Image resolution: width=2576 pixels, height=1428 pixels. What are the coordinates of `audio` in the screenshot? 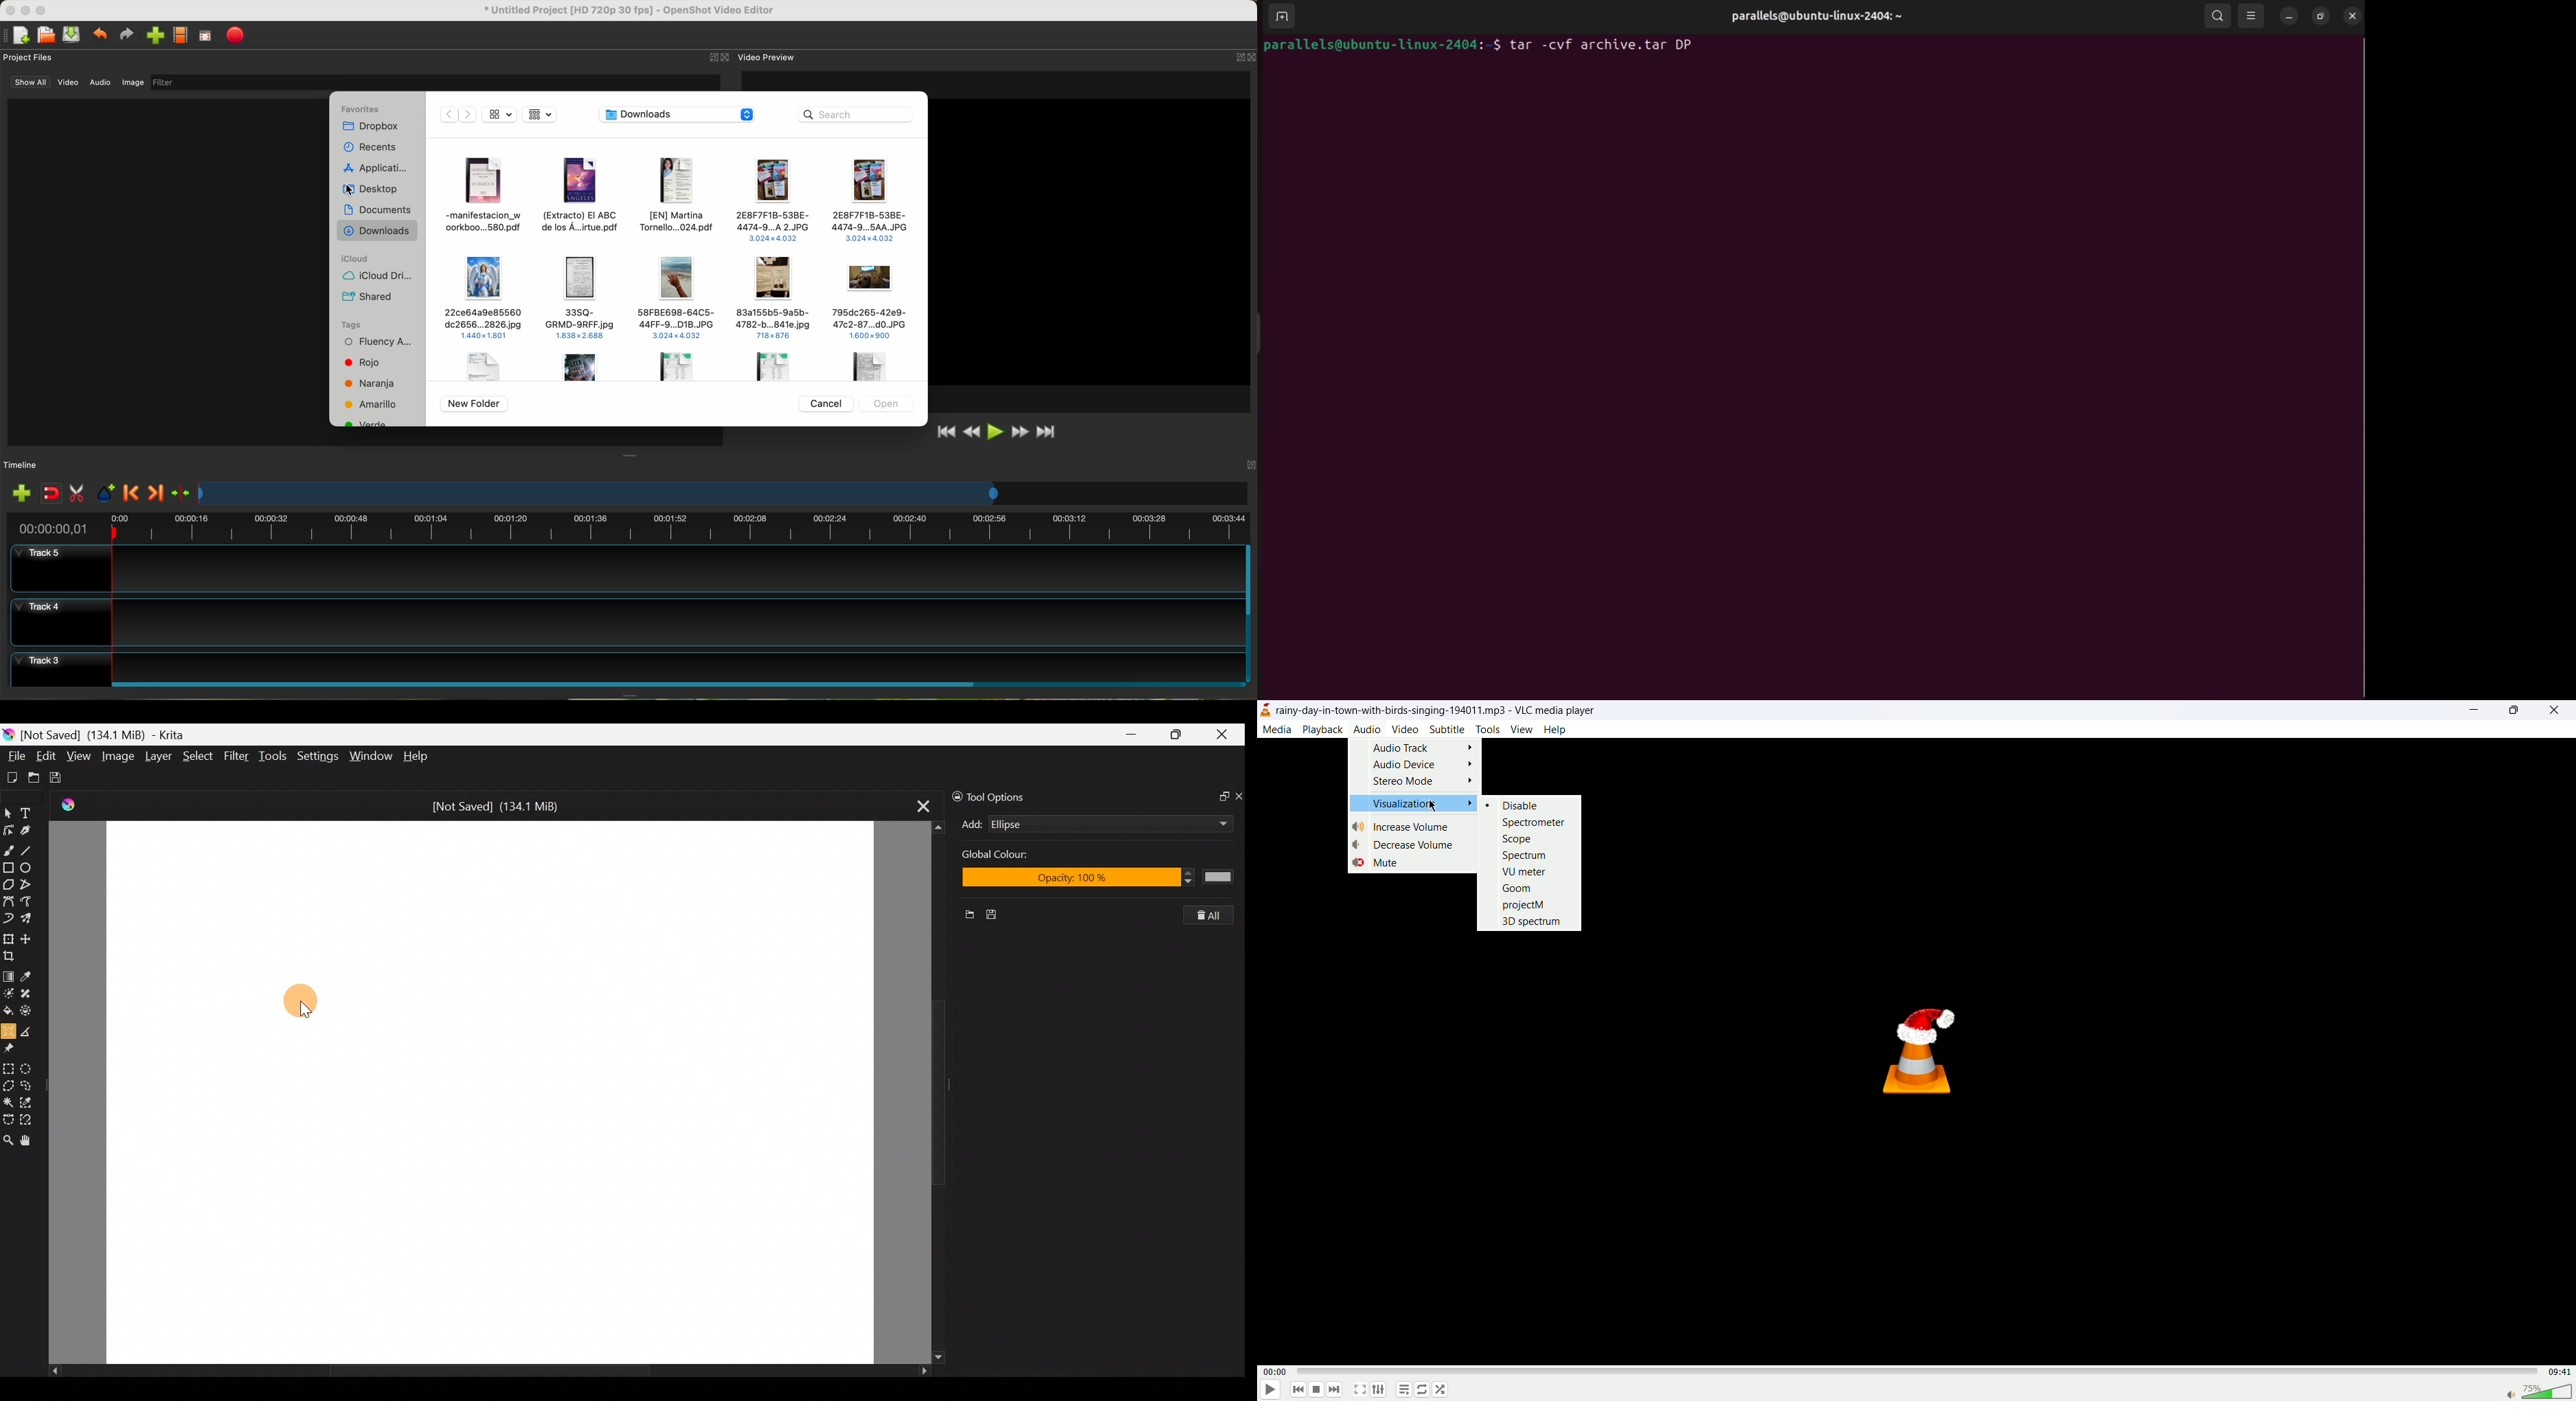 It's located at (1368, 729).